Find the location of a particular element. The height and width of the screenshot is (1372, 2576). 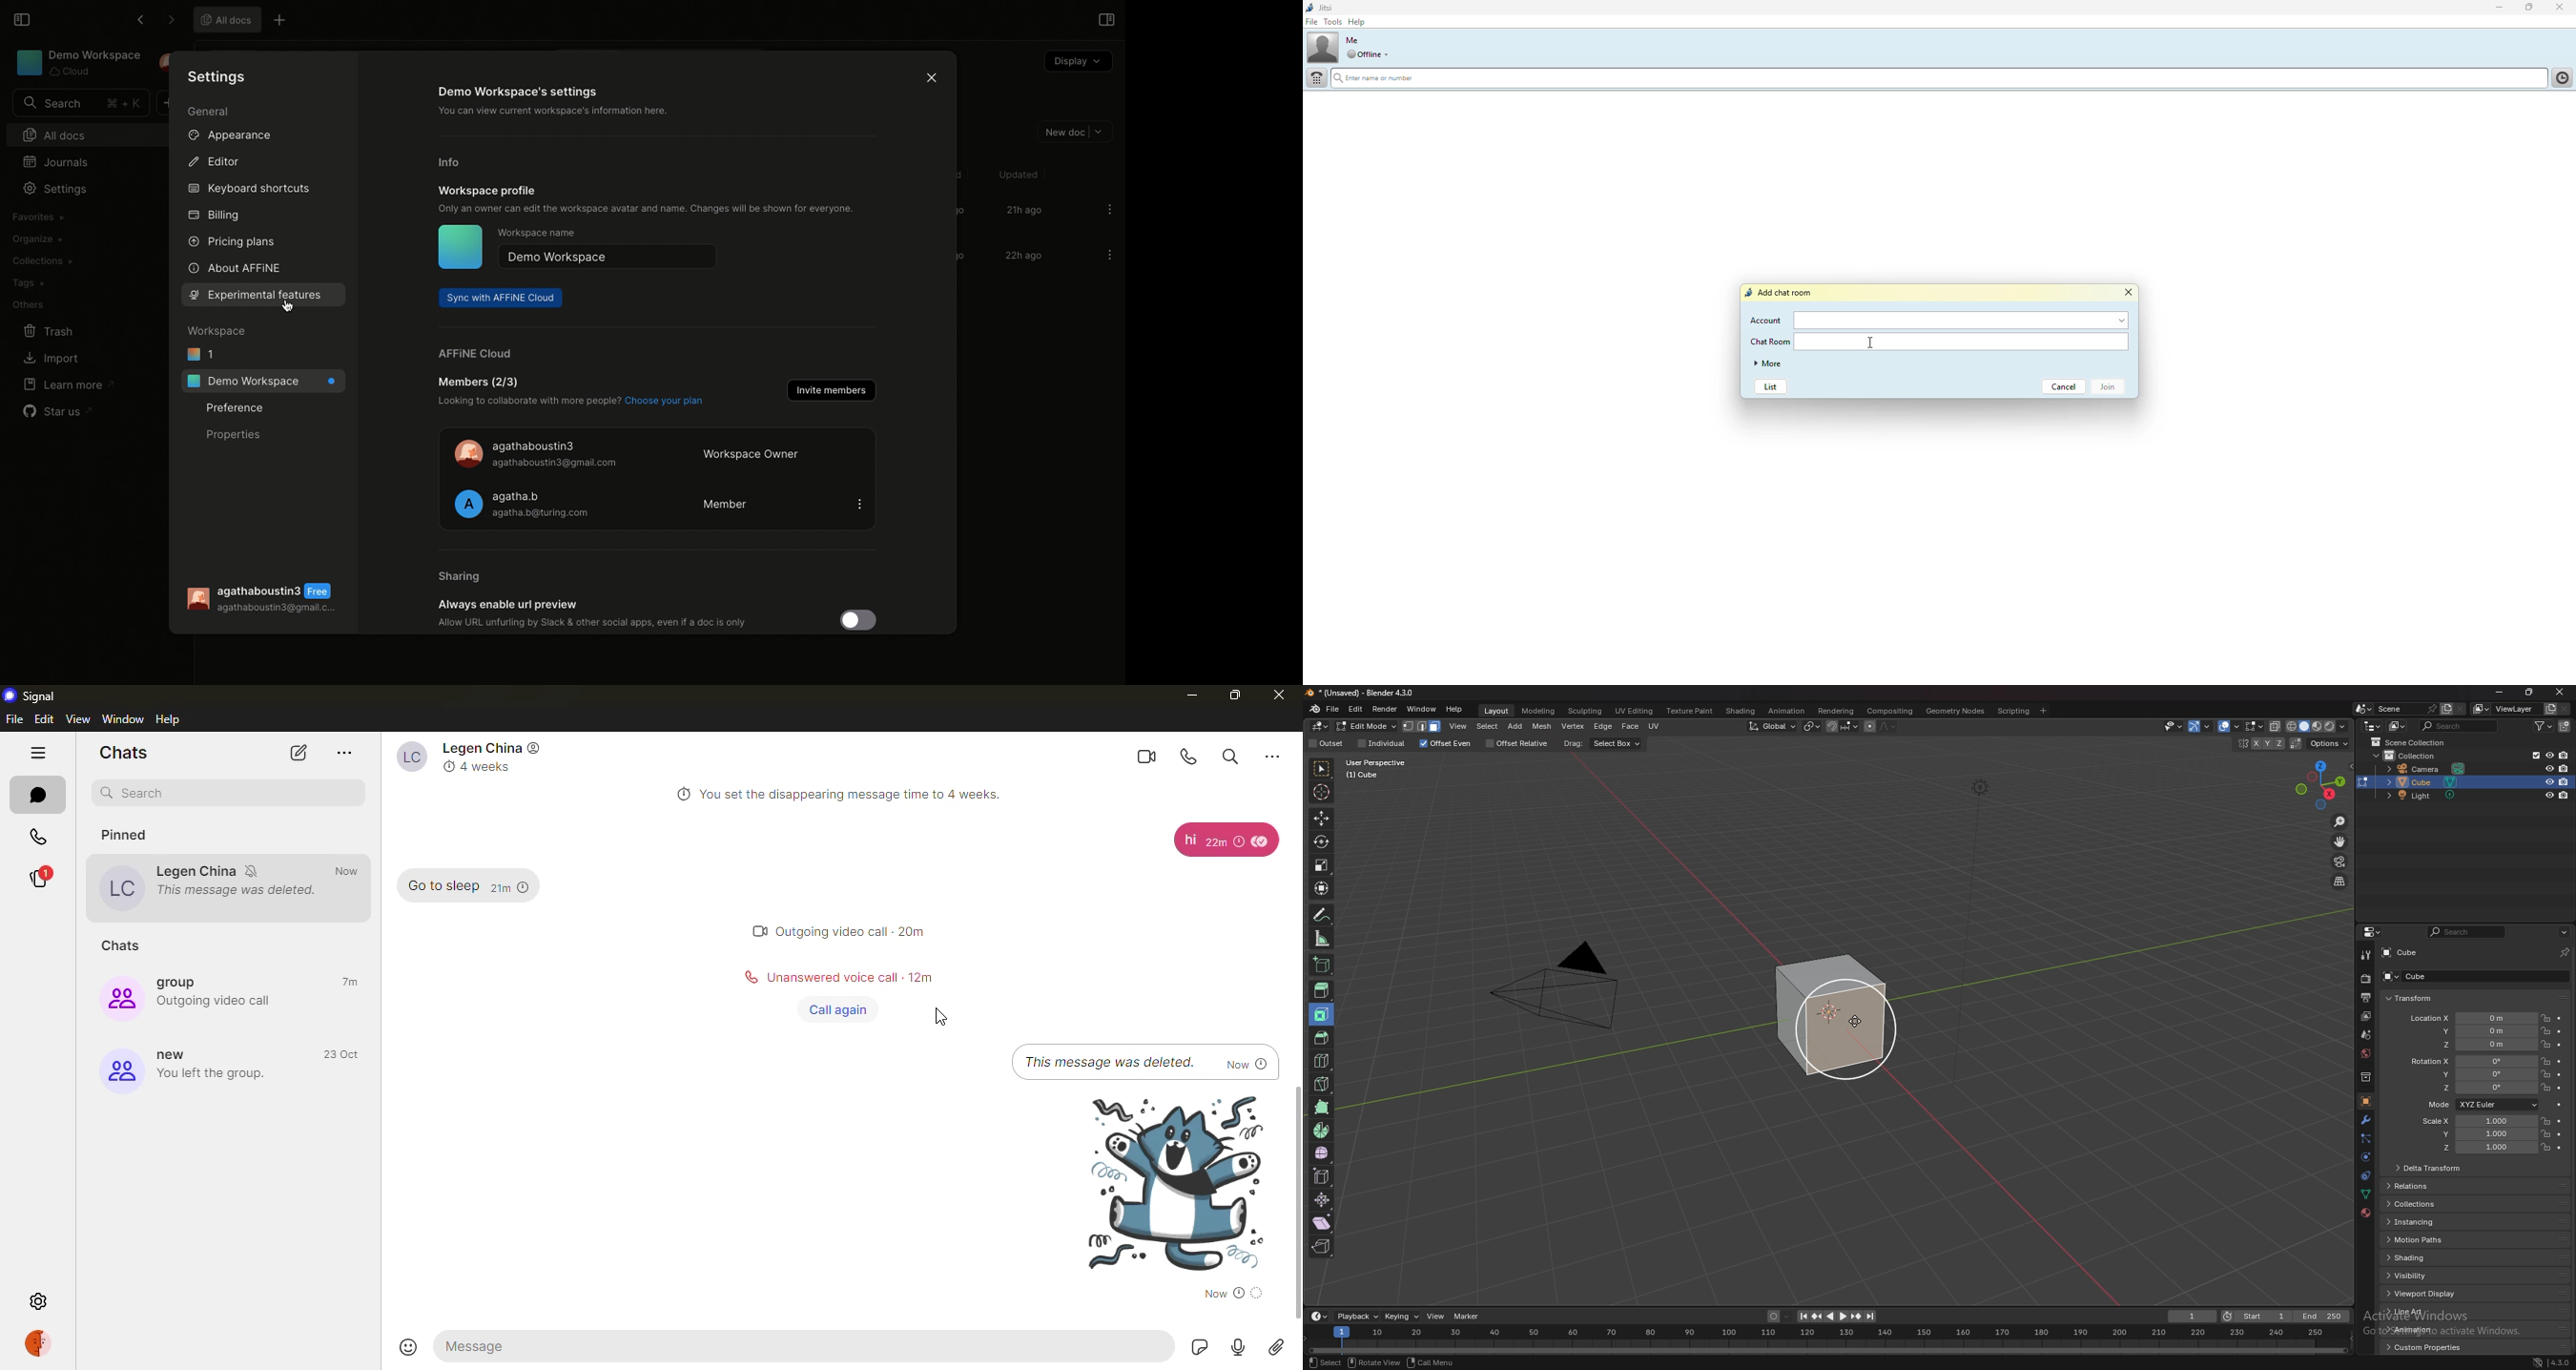

close is located at coordinates (2563, 7).